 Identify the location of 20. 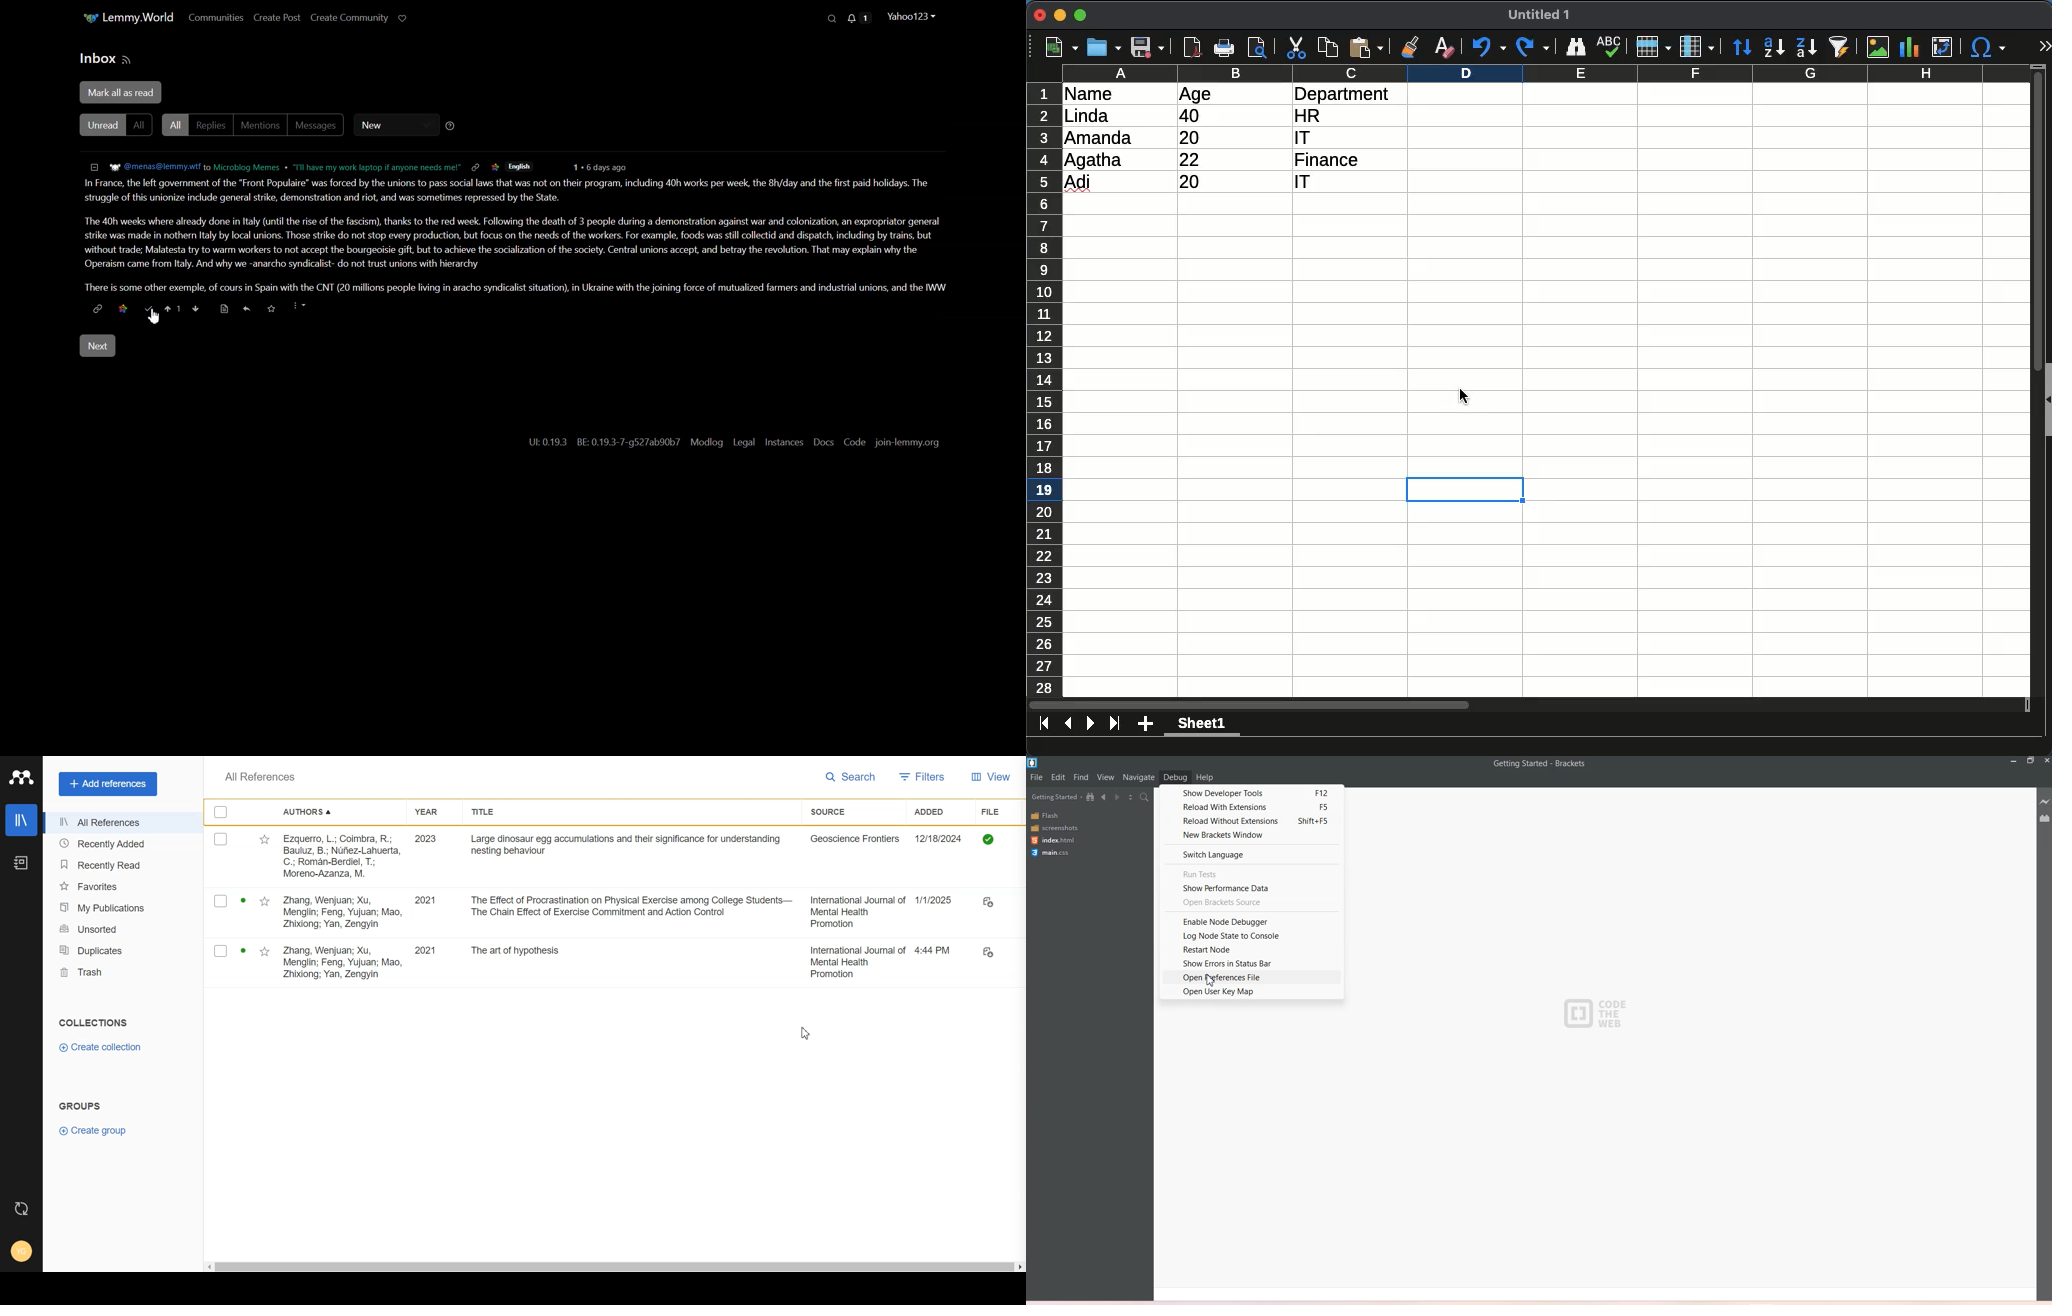
(1193, 137).